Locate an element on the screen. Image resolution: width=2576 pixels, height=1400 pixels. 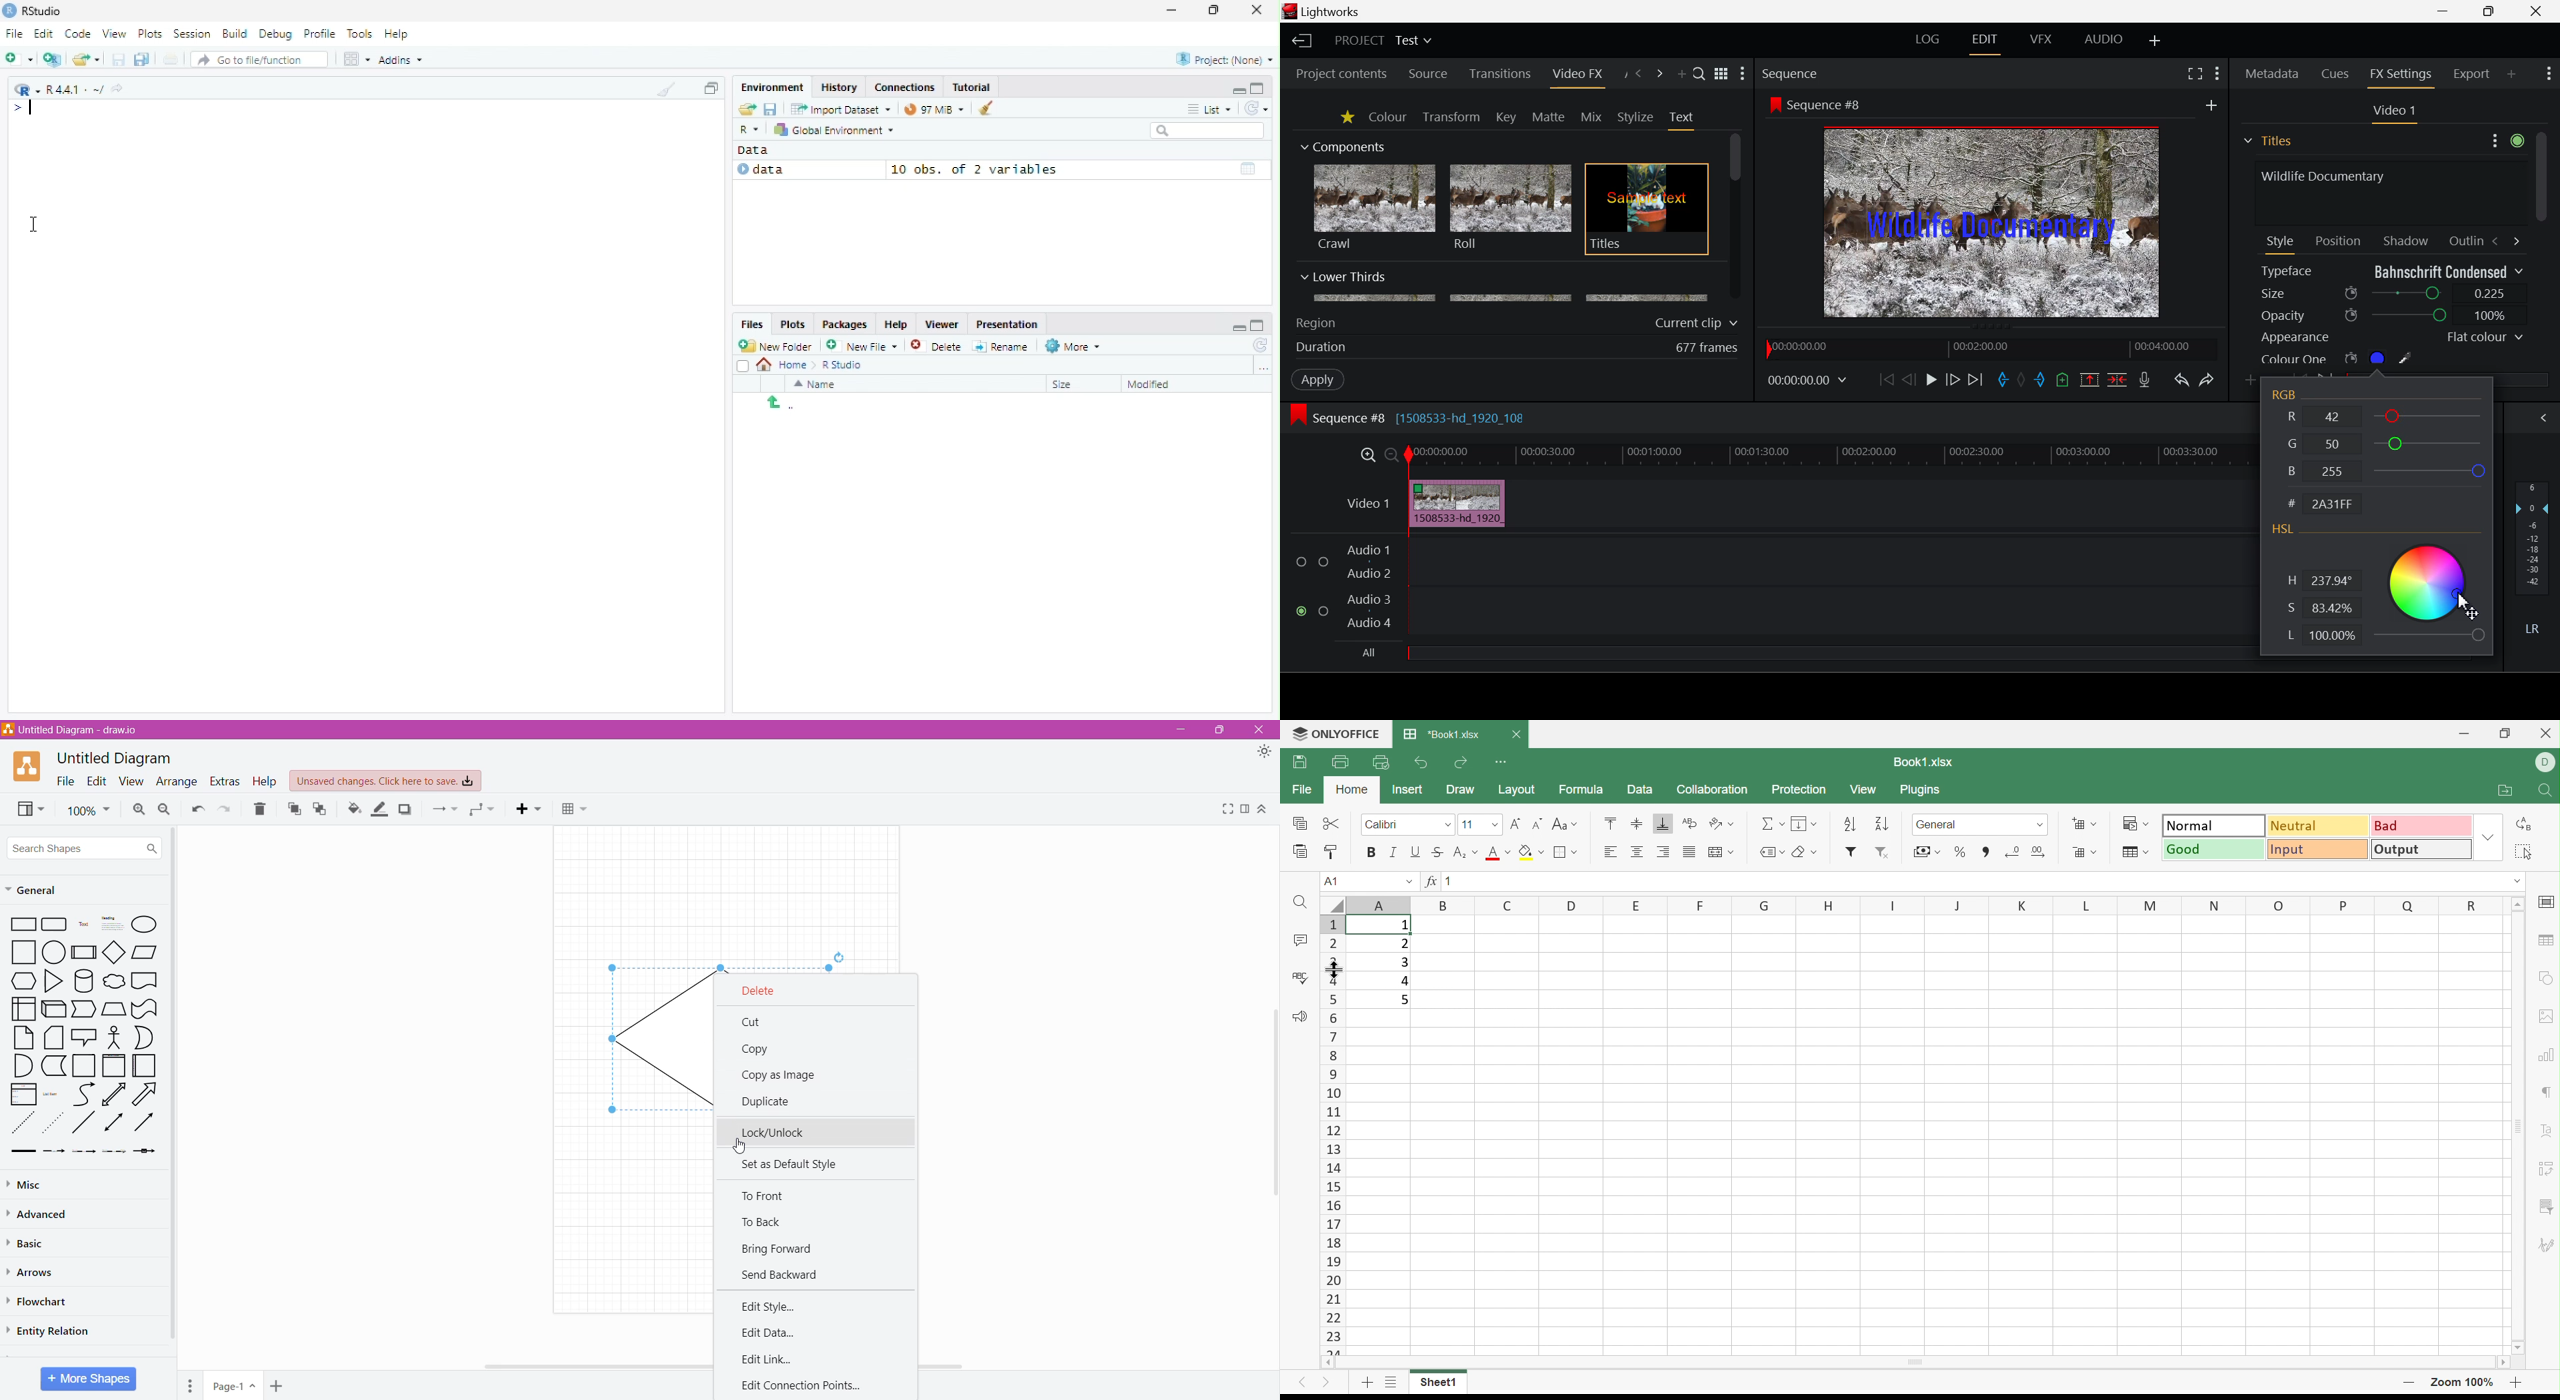
Restore Down is located at coordinates (1220, 729).